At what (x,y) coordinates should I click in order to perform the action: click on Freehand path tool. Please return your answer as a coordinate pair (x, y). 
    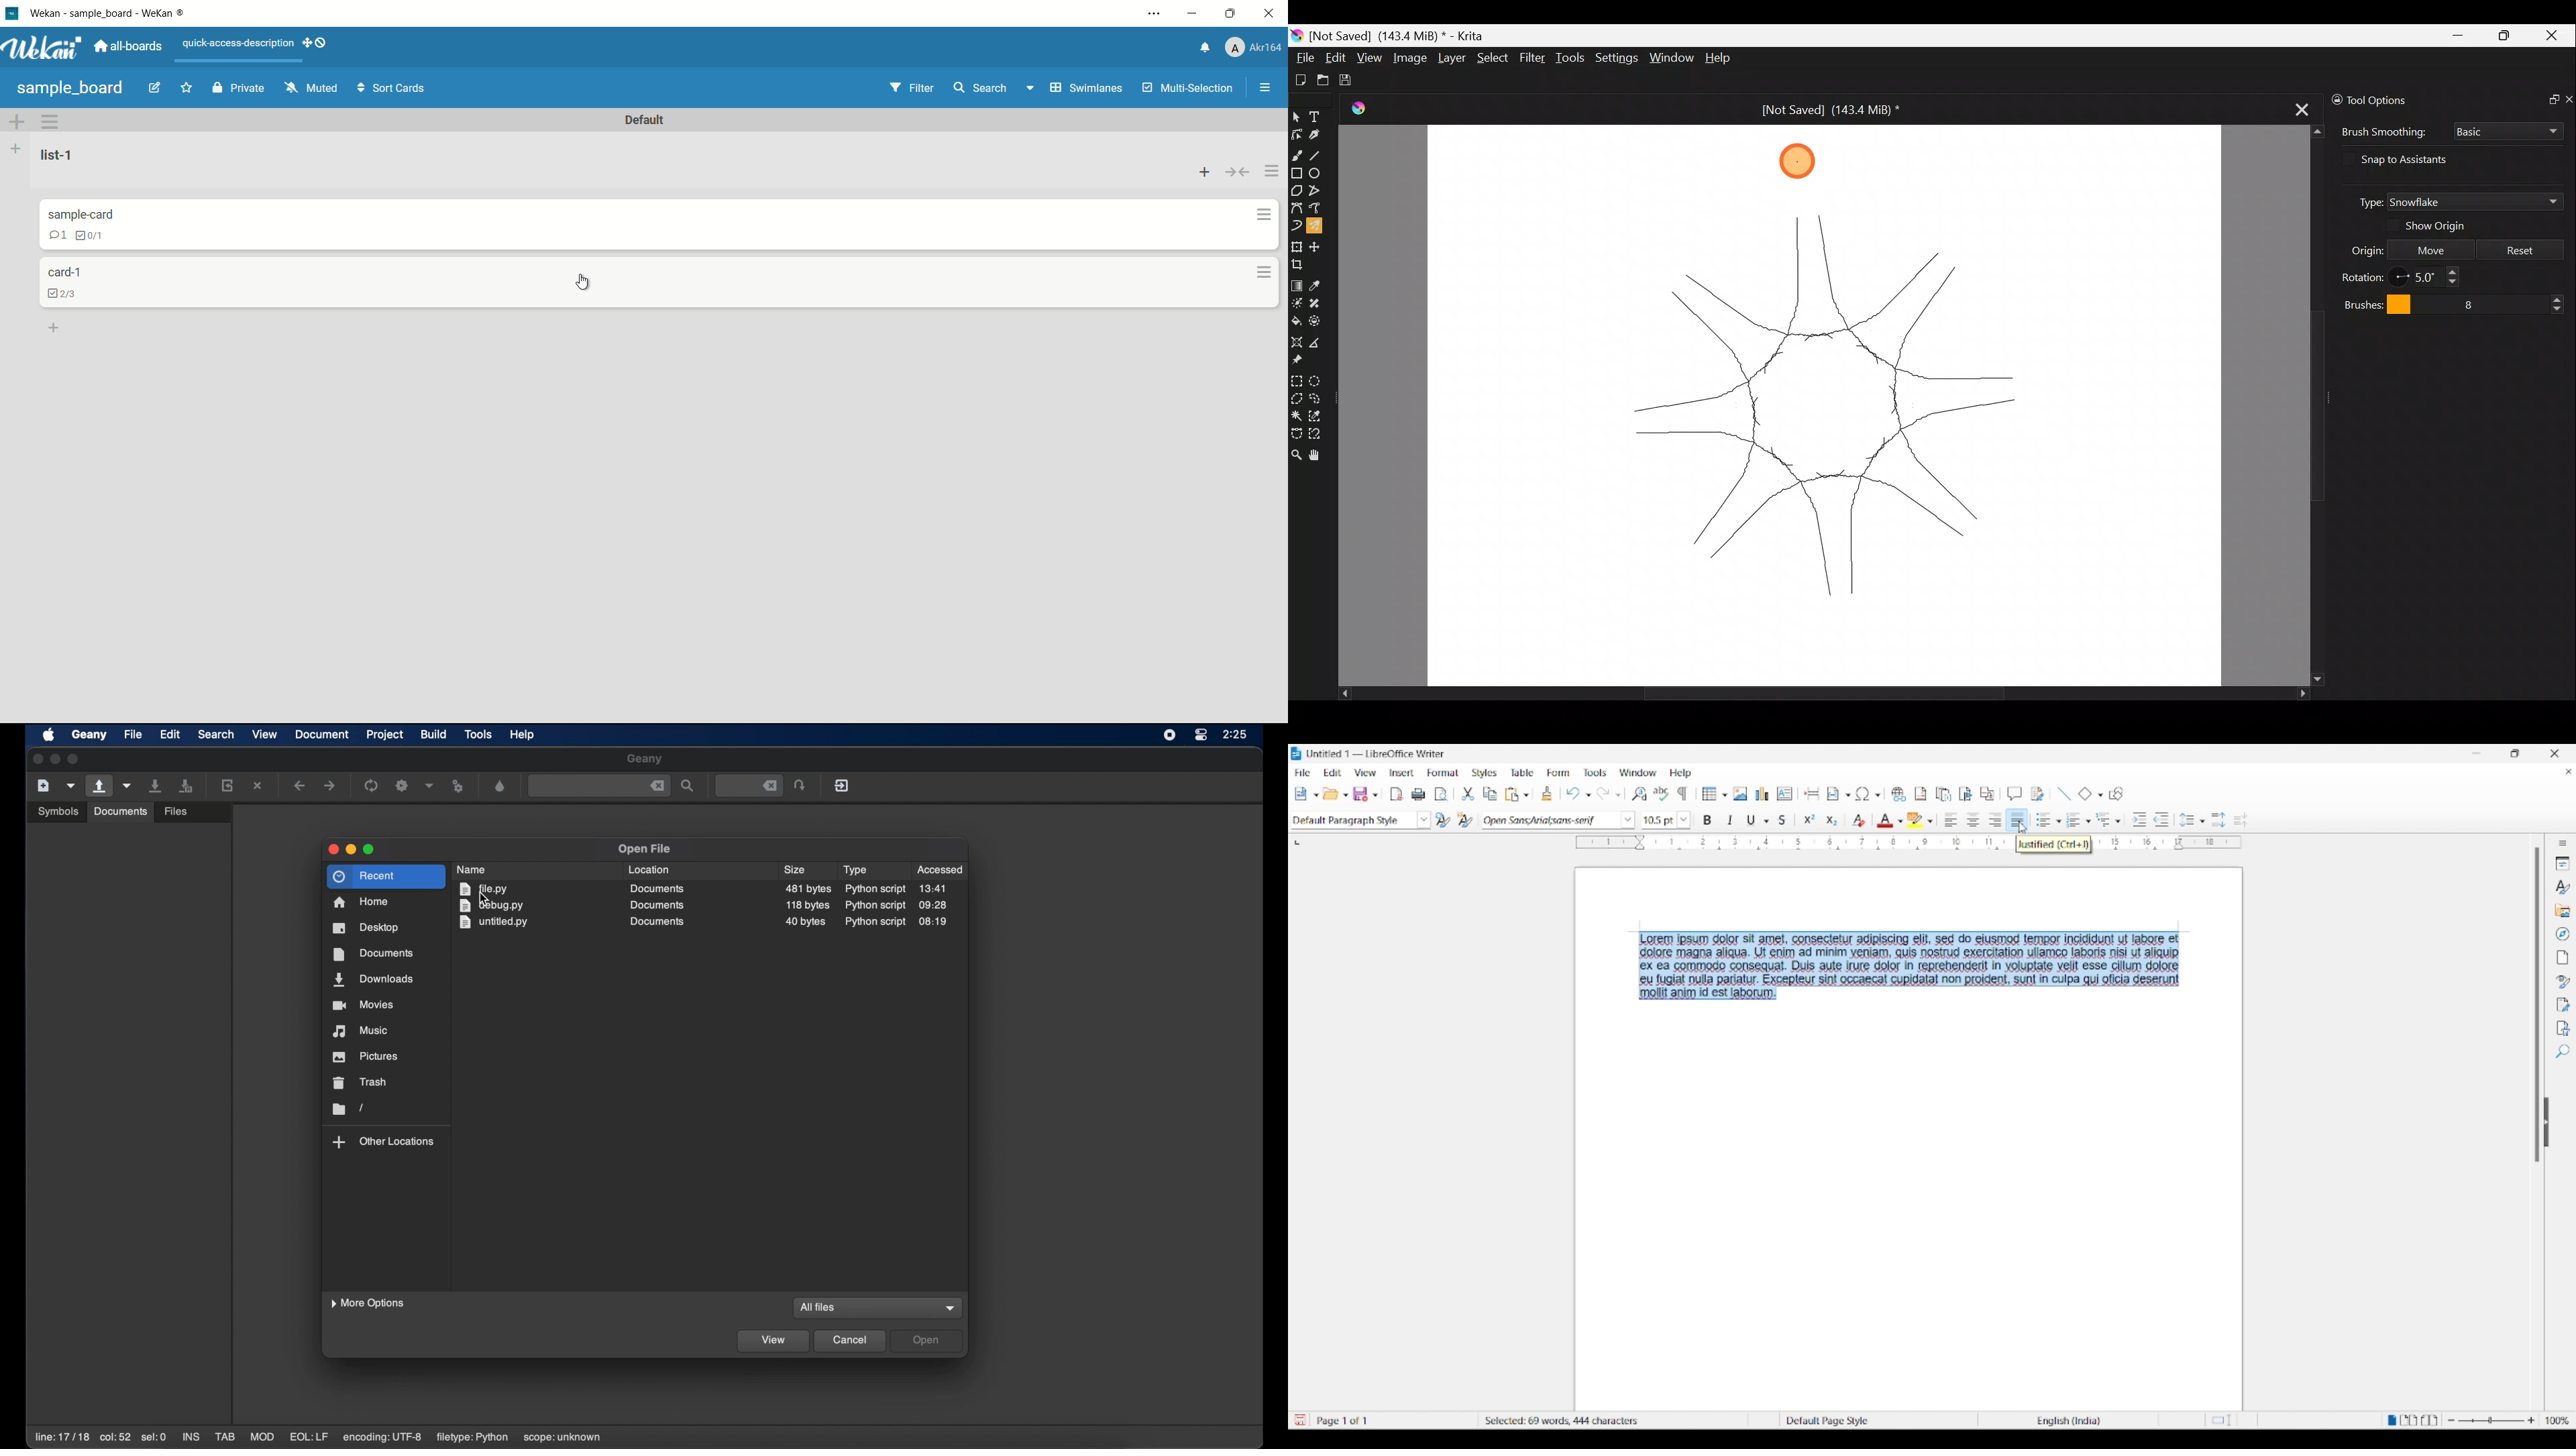
    Looking at the image, I should click on (1318, 211).